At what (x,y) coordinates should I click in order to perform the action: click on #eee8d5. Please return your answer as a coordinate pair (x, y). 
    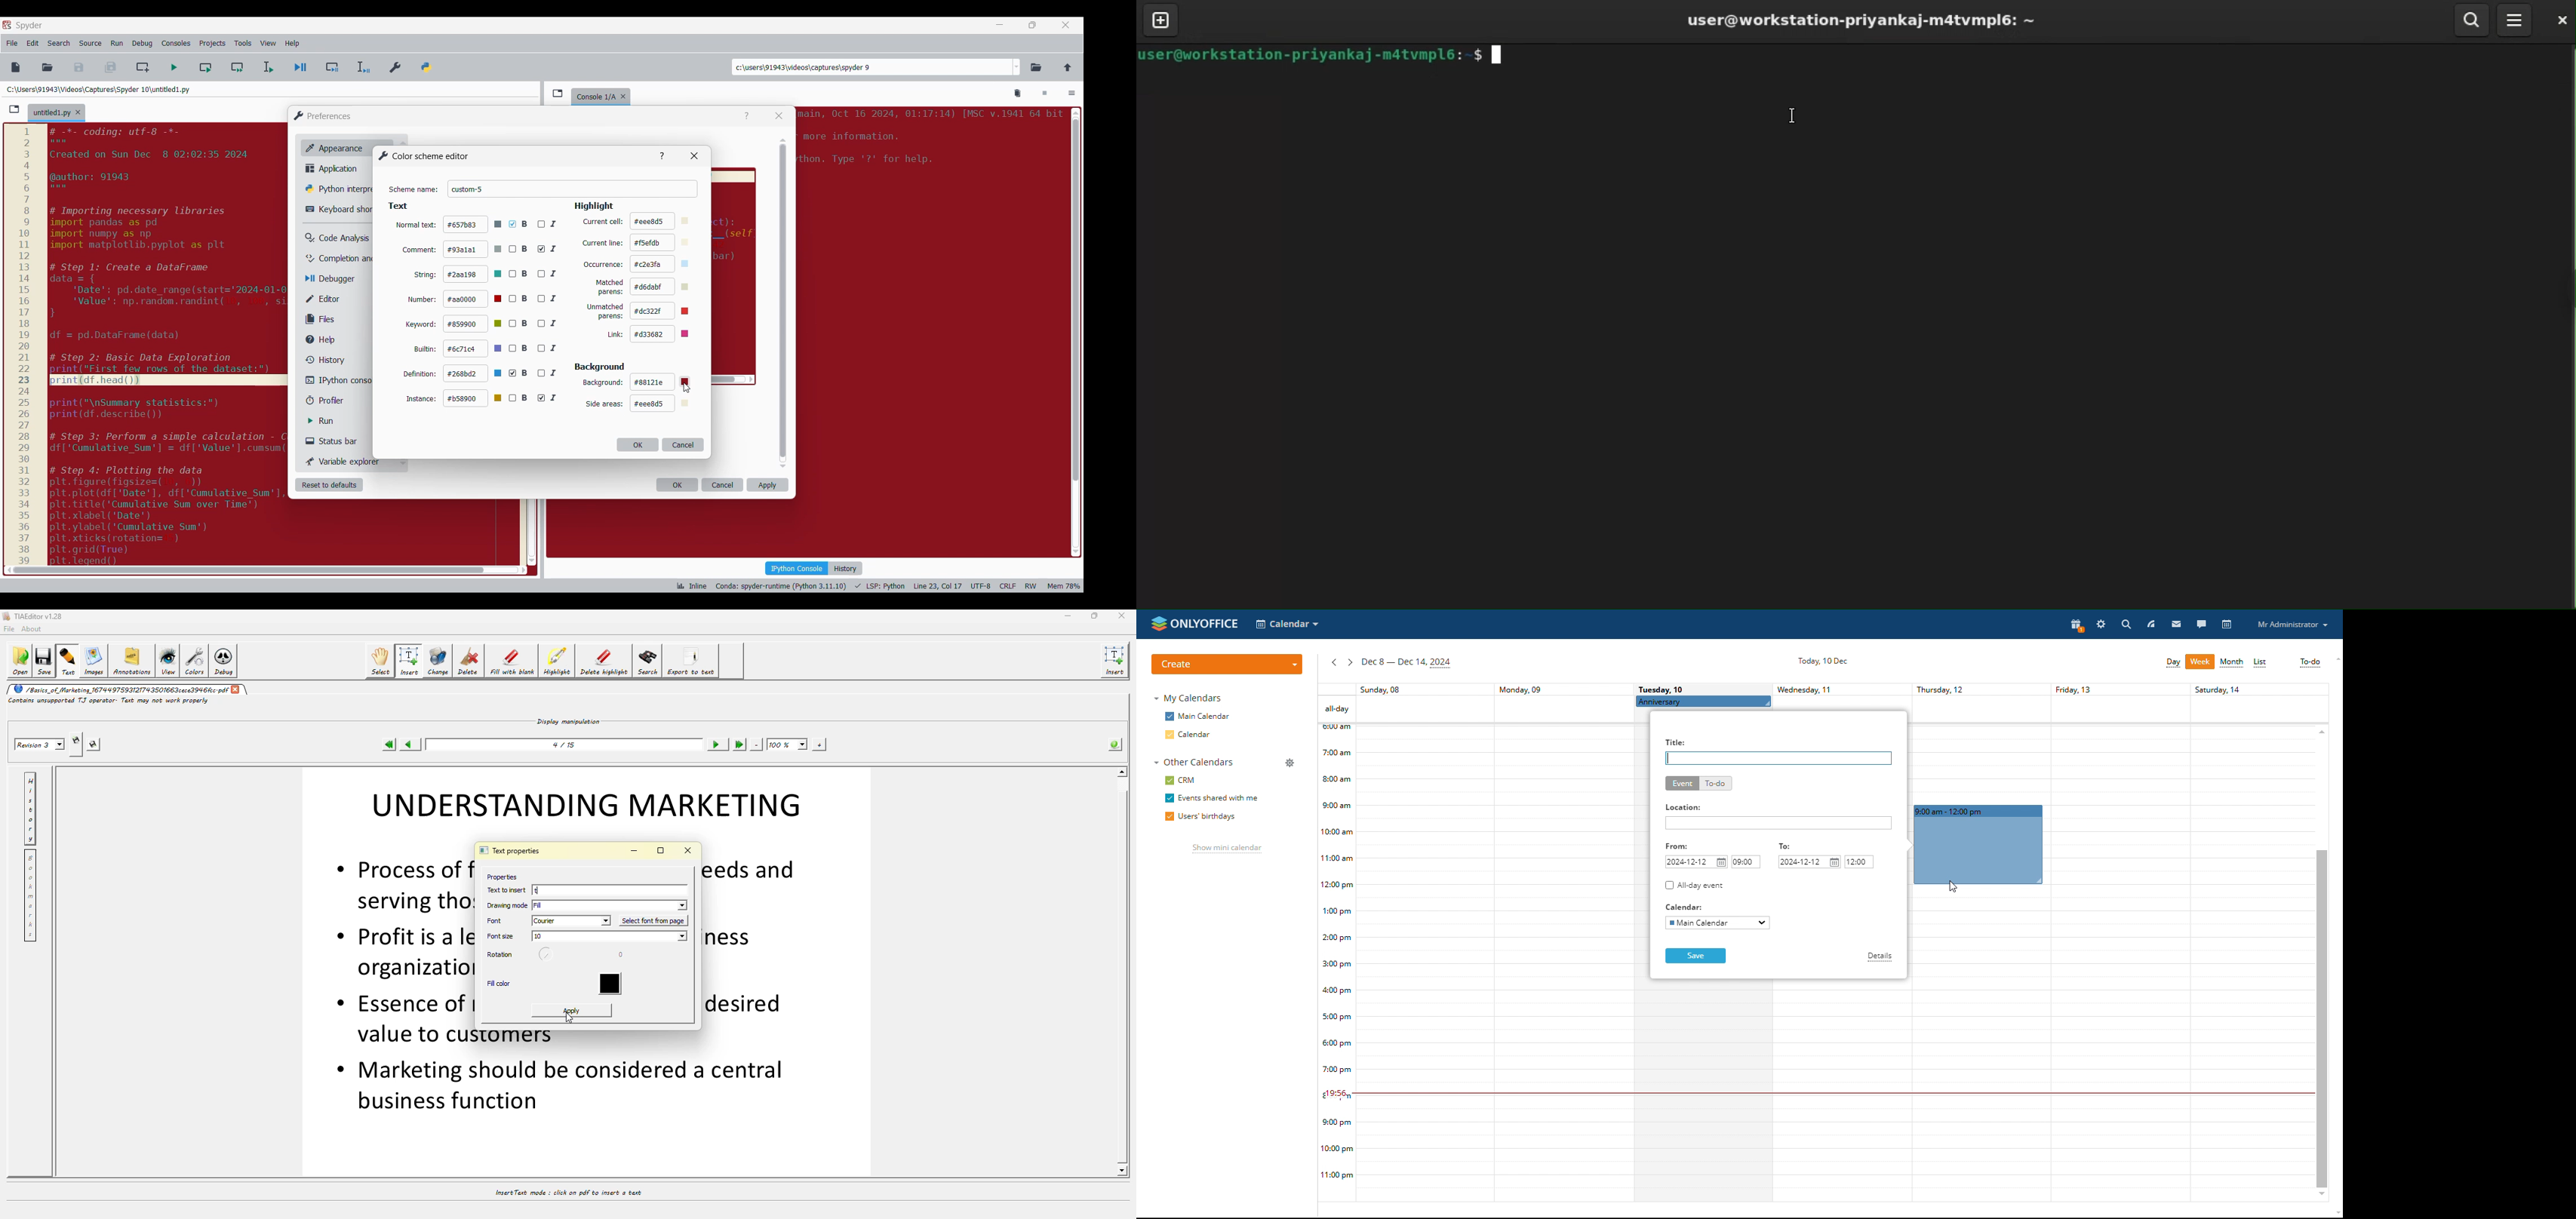
    Looking at the image, I should click on (659, 404).